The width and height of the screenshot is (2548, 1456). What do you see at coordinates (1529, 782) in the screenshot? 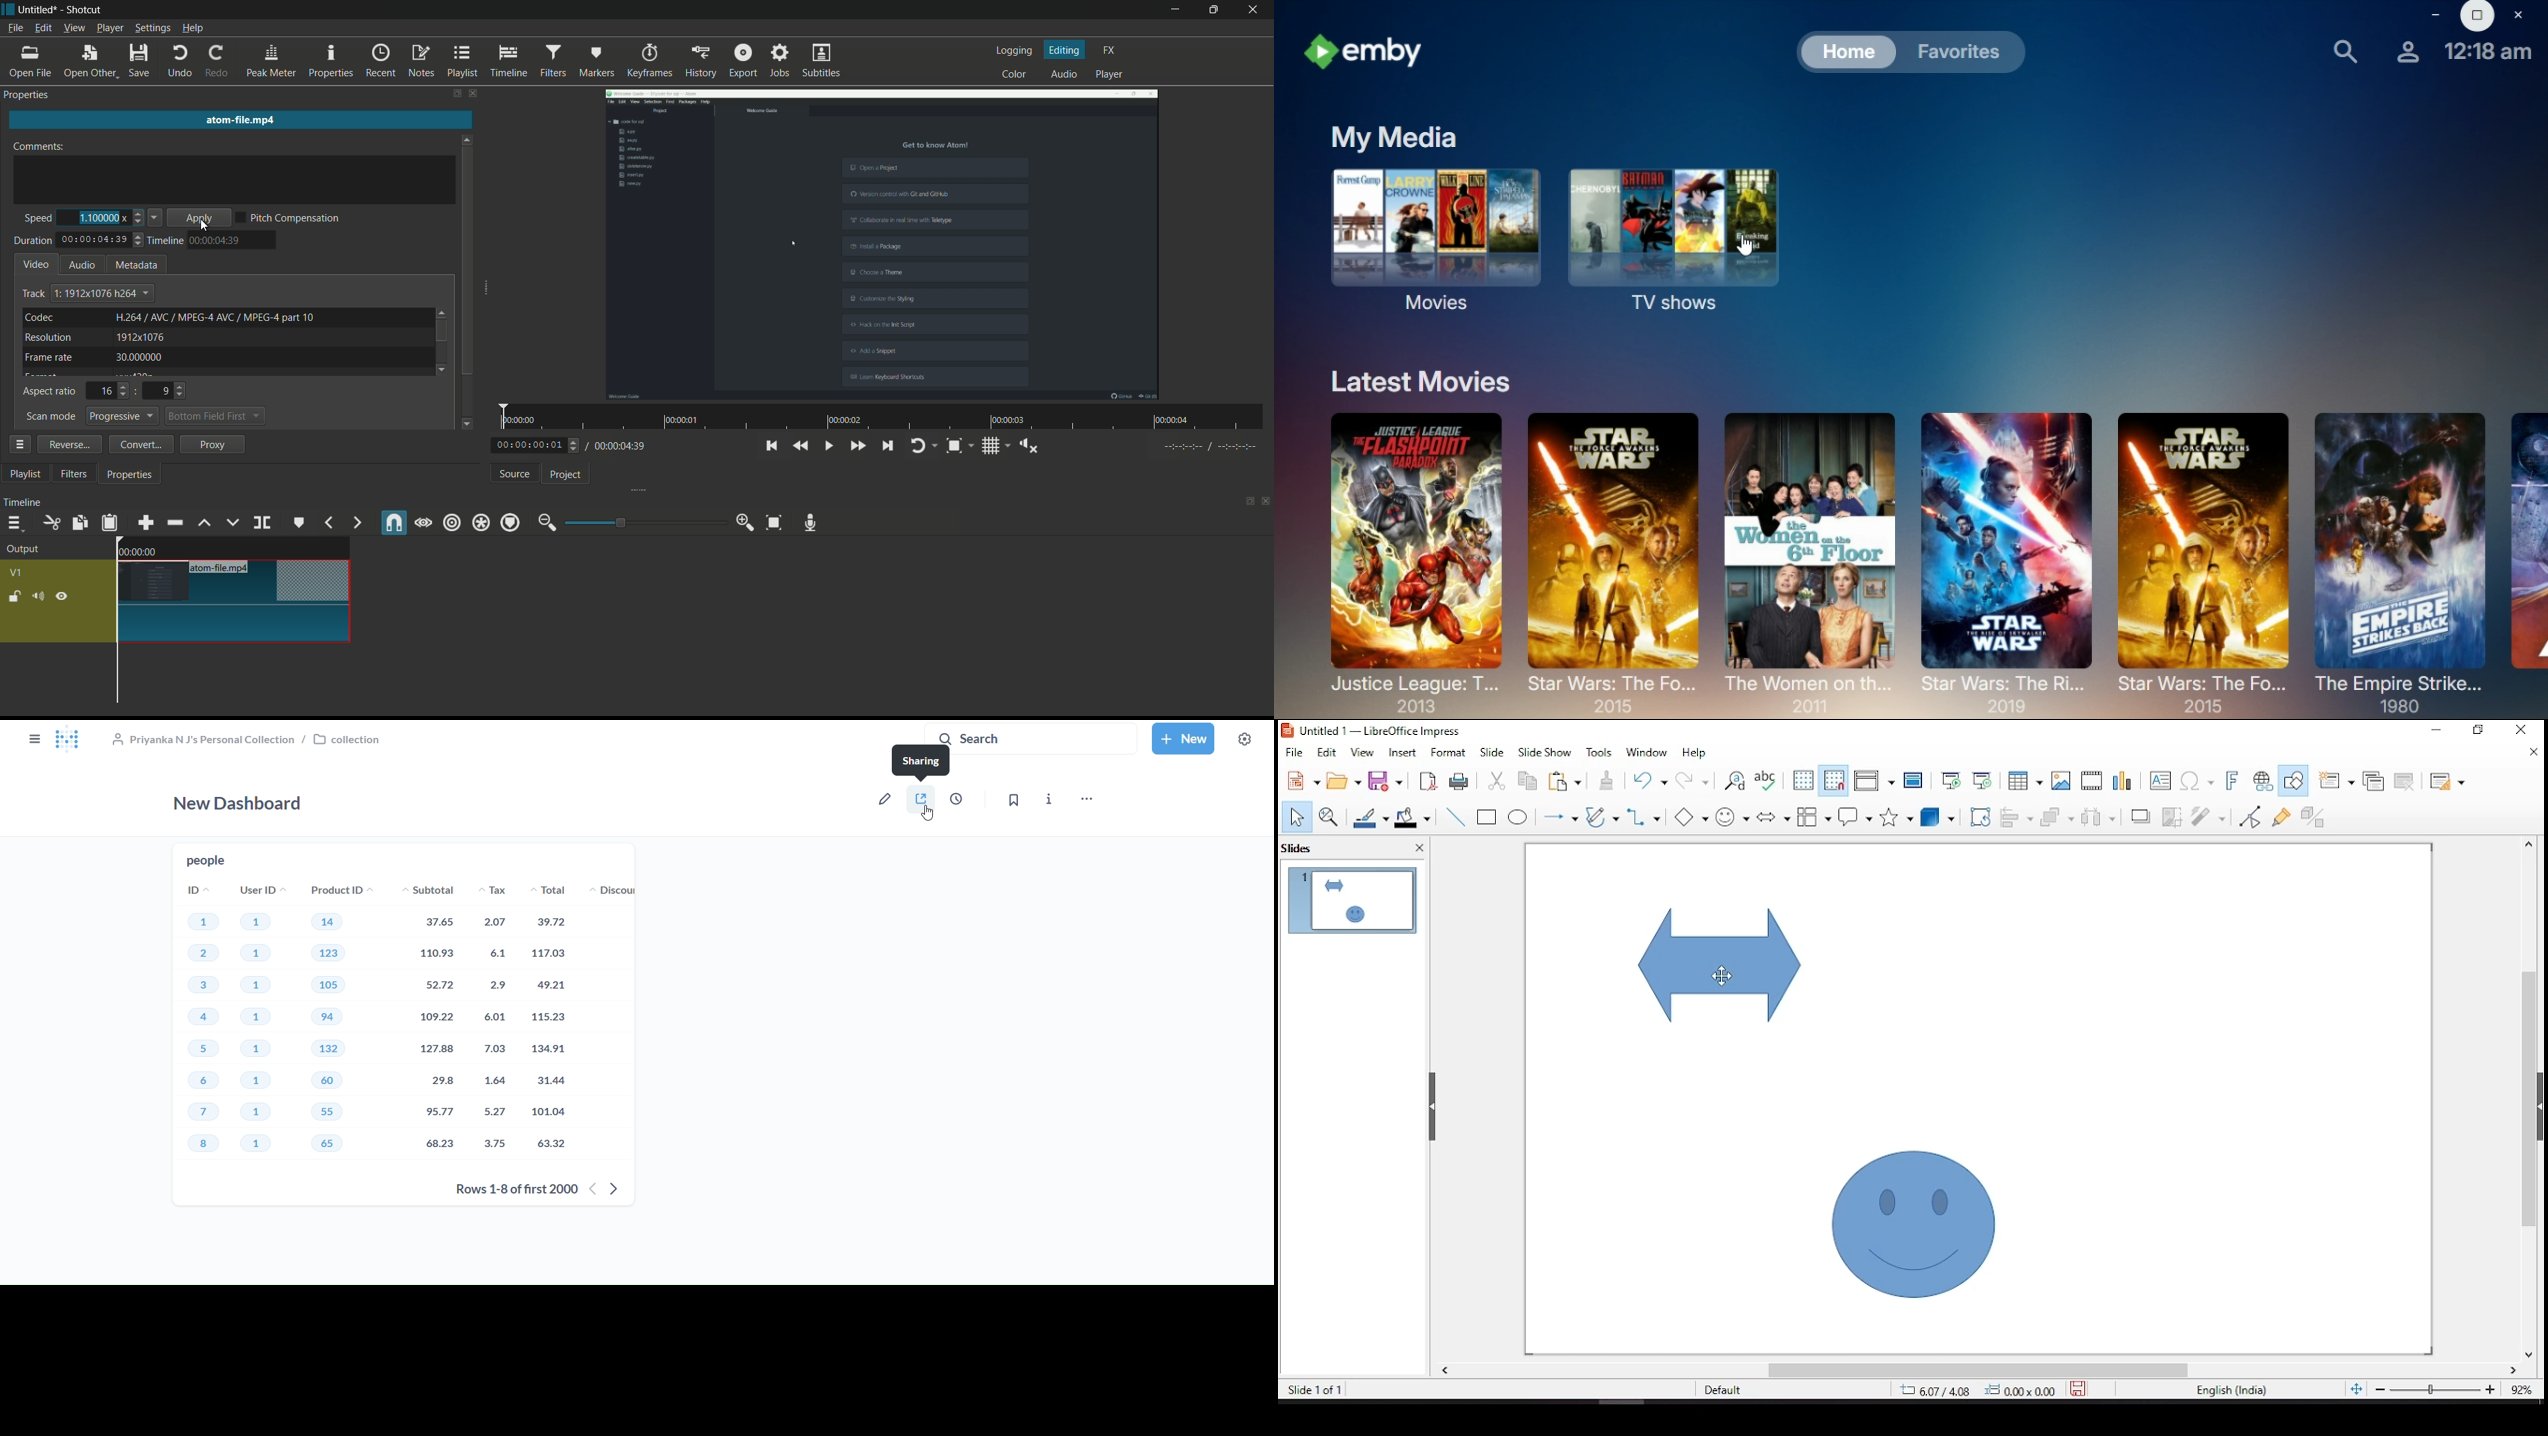
I see `copy` at bounding box center [1529, 782].